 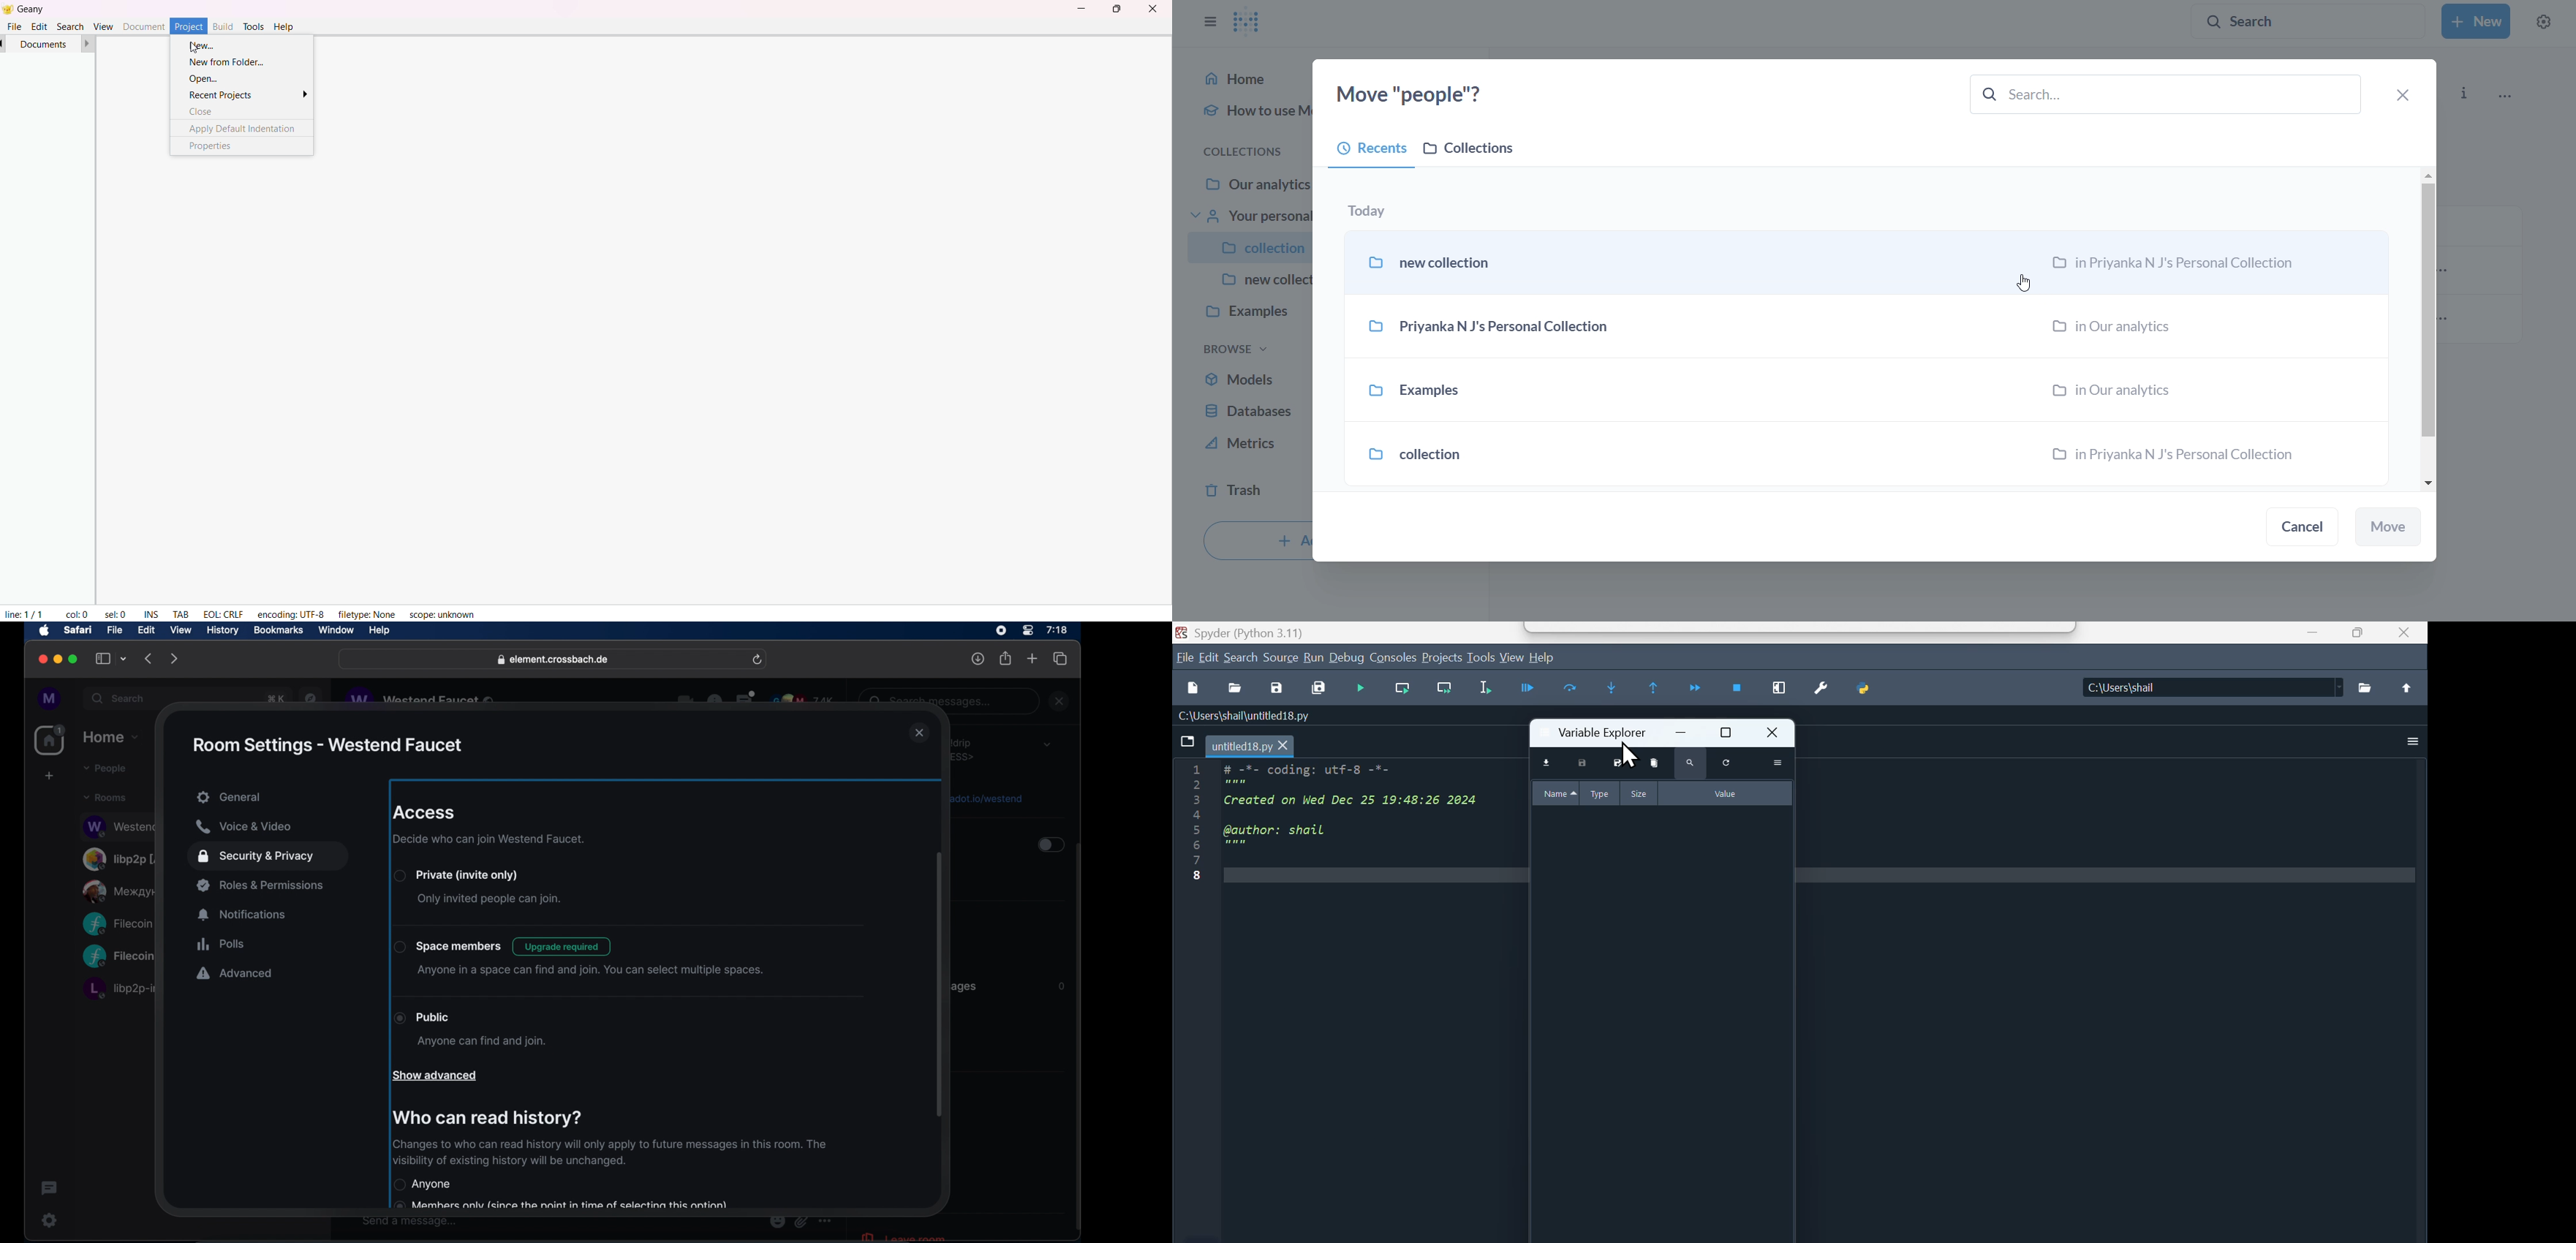 What do you see at coordinates (110, 737) in the screenshot?
I see `home dropdown` at bounding box center [110, 737].